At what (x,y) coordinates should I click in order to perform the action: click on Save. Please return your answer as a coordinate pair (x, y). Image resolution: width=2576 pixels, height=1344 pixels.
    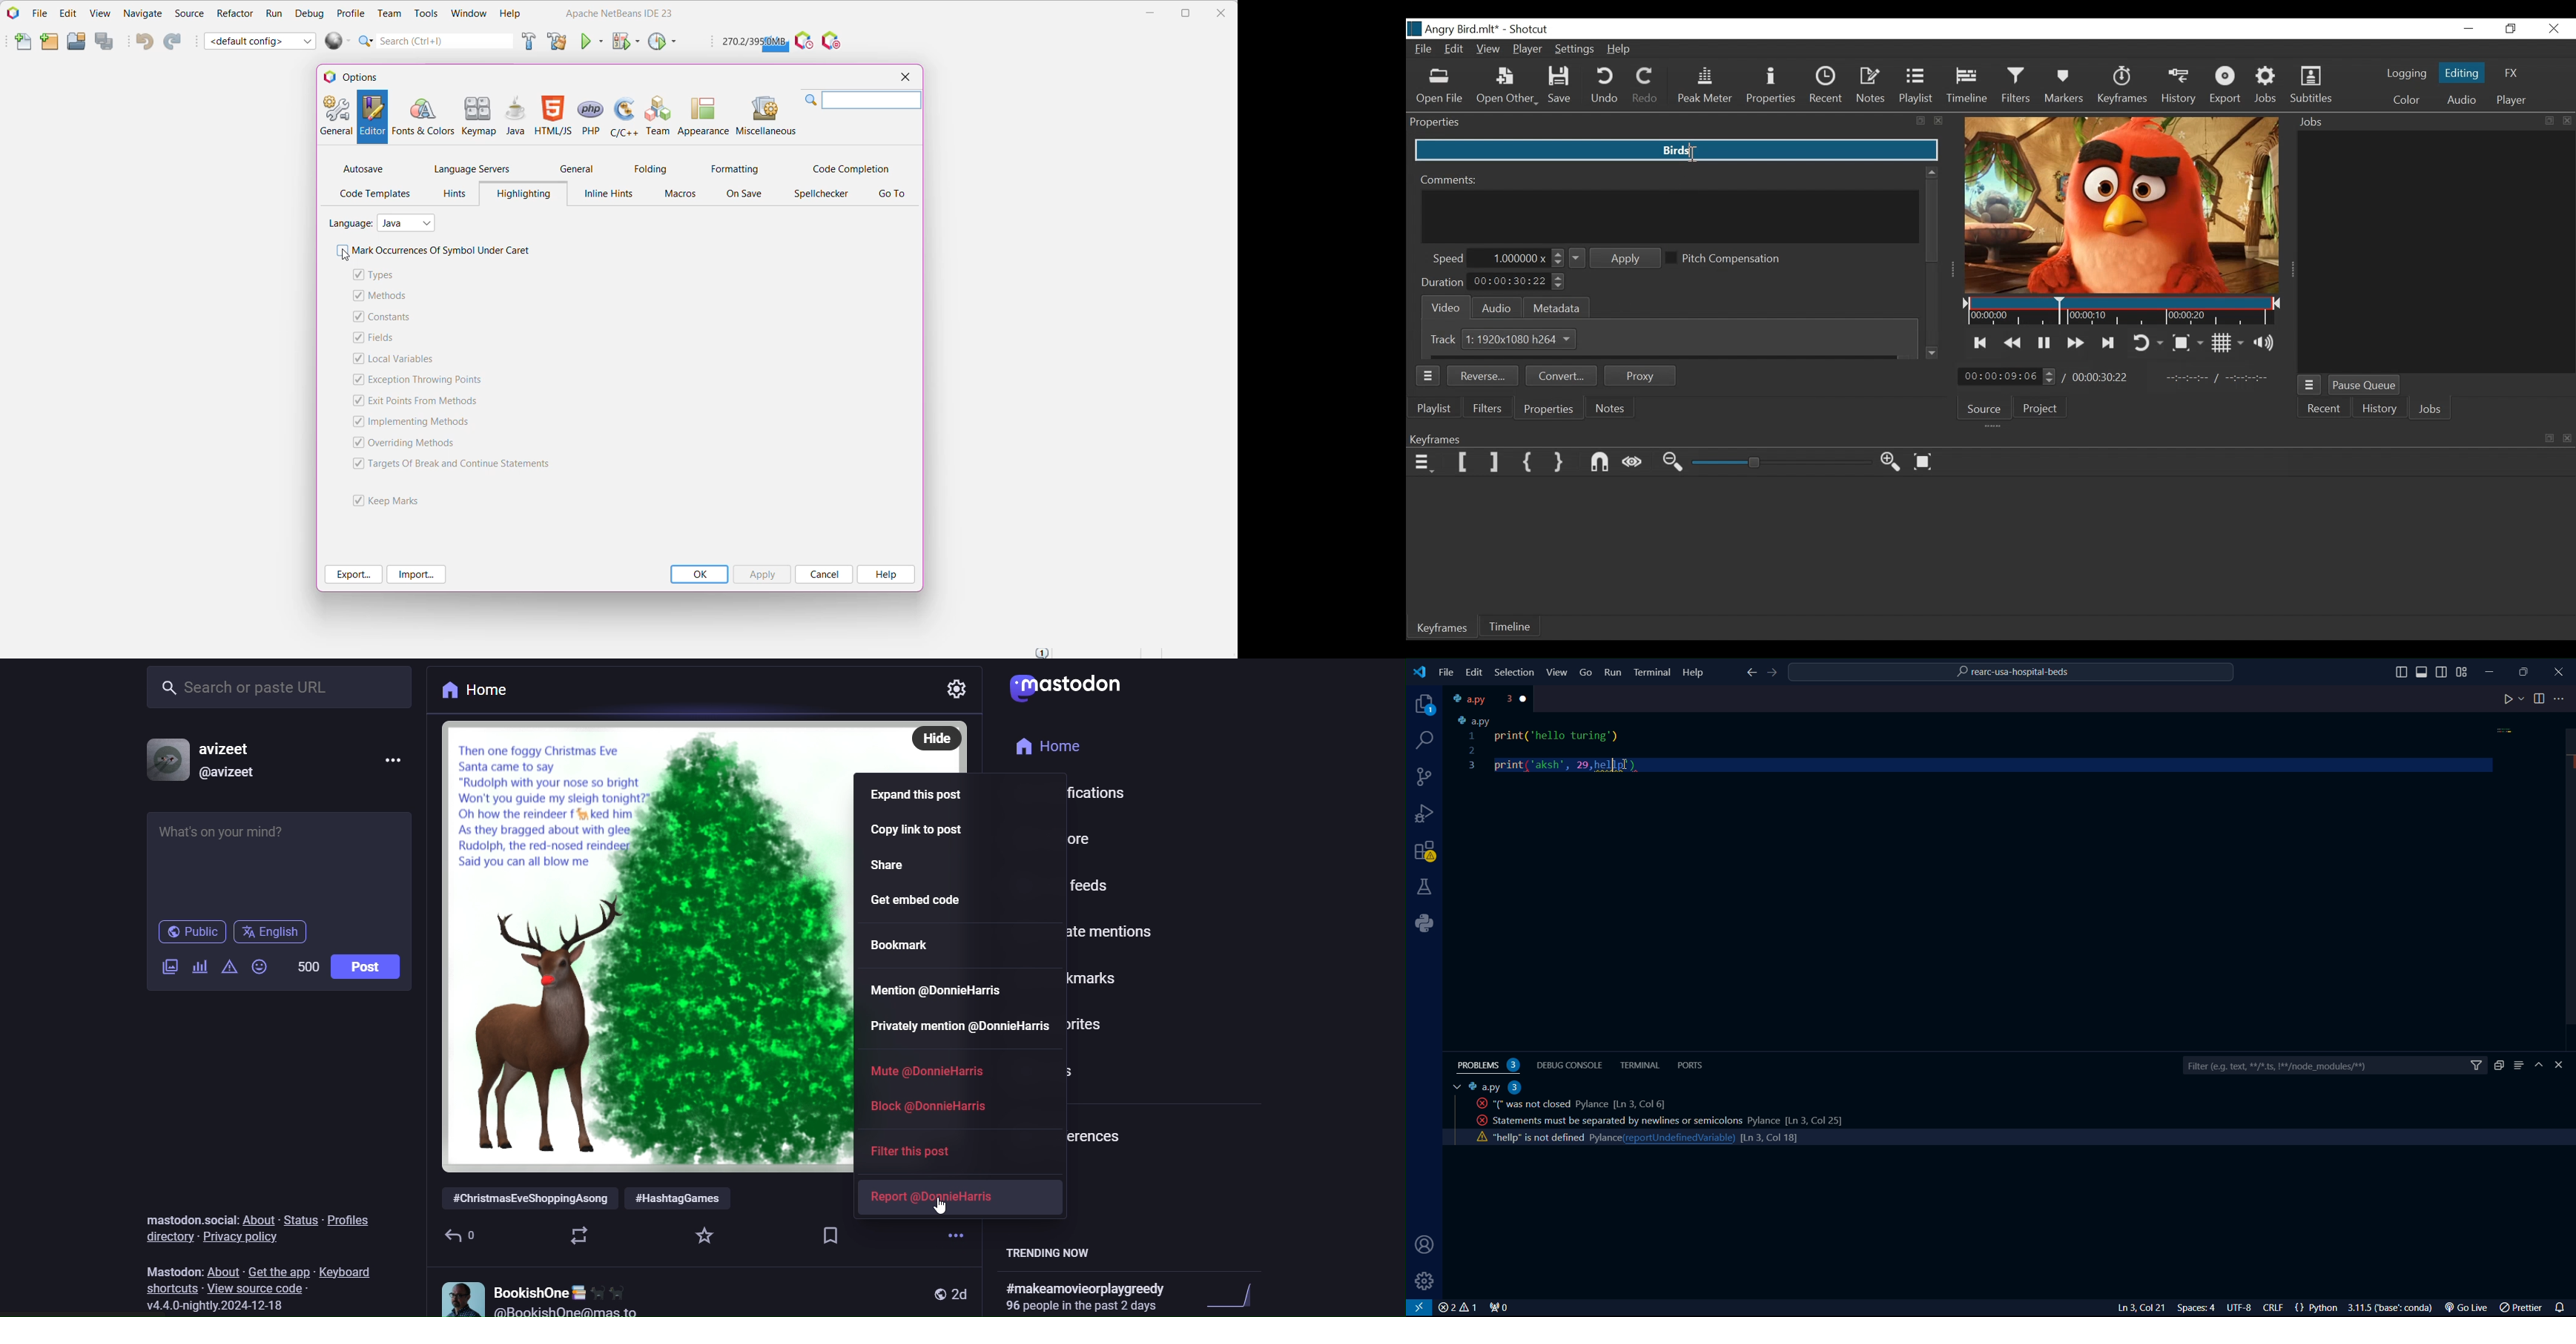
    Looking at the image, I should click on (1561, 87).